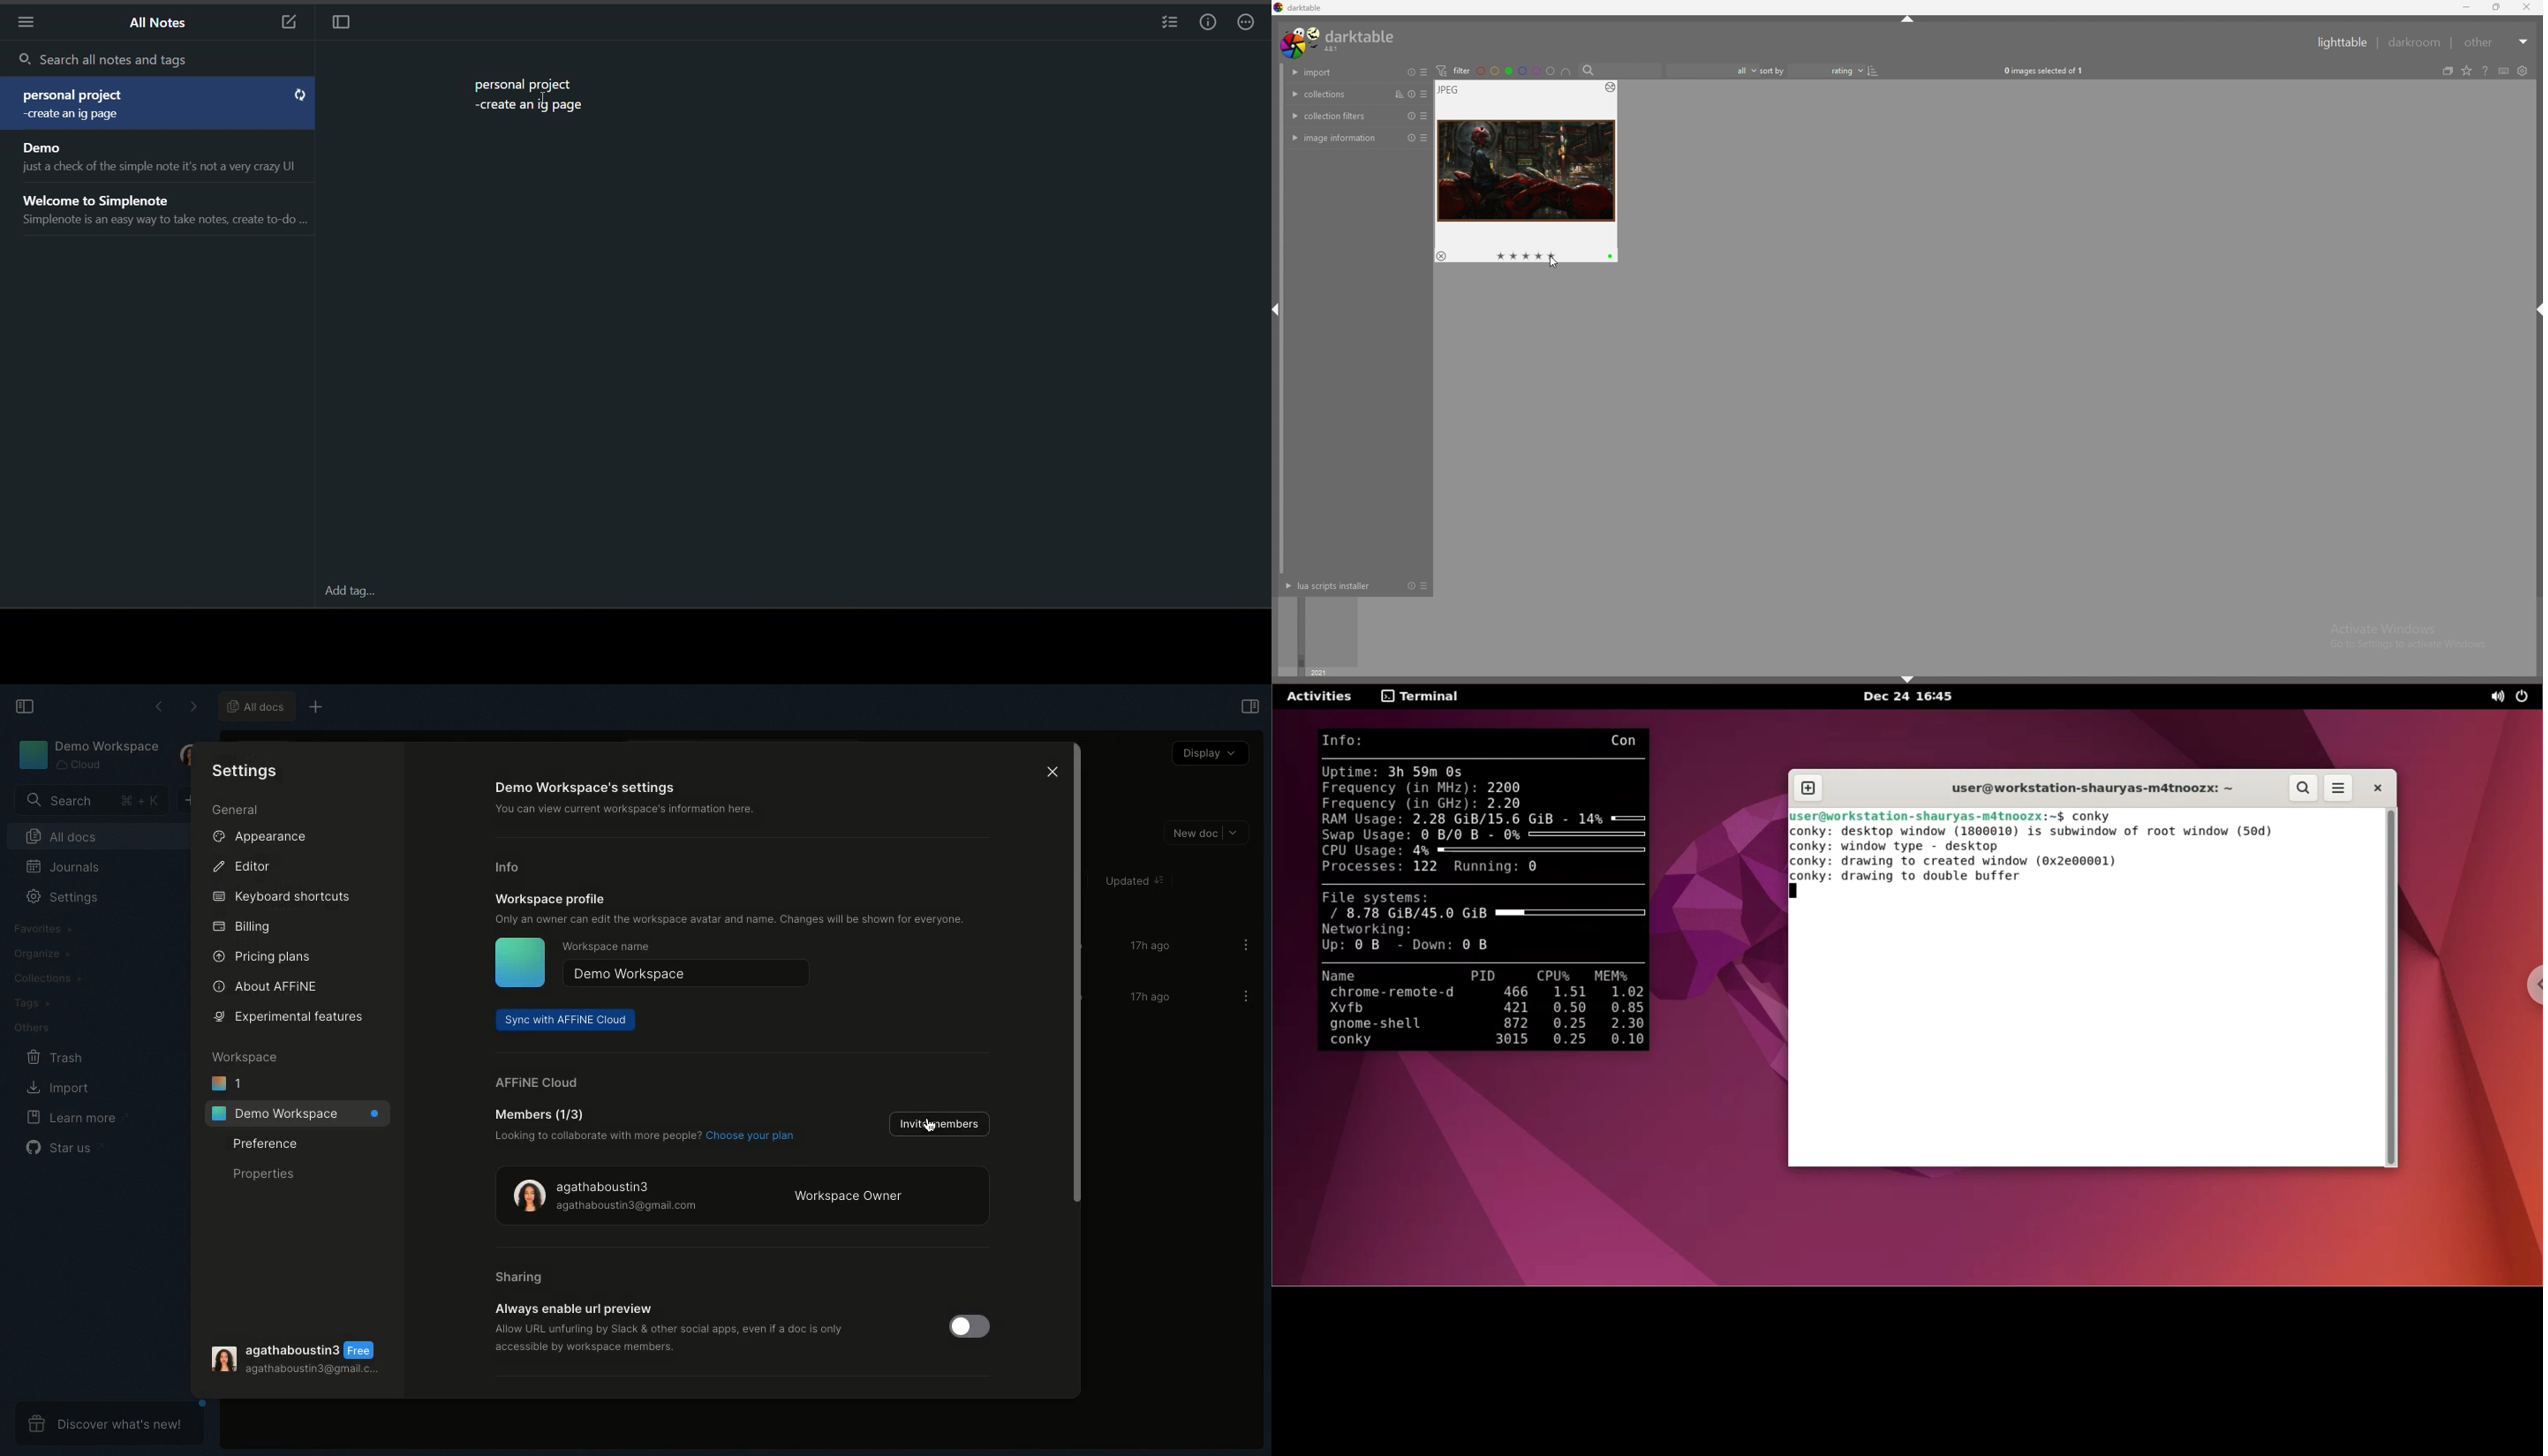 The image size is (2548, 1456). What do you see at coordinates (261, 1174) in the screenshot?
I see `Properties` at bounding box center [261, 1174].